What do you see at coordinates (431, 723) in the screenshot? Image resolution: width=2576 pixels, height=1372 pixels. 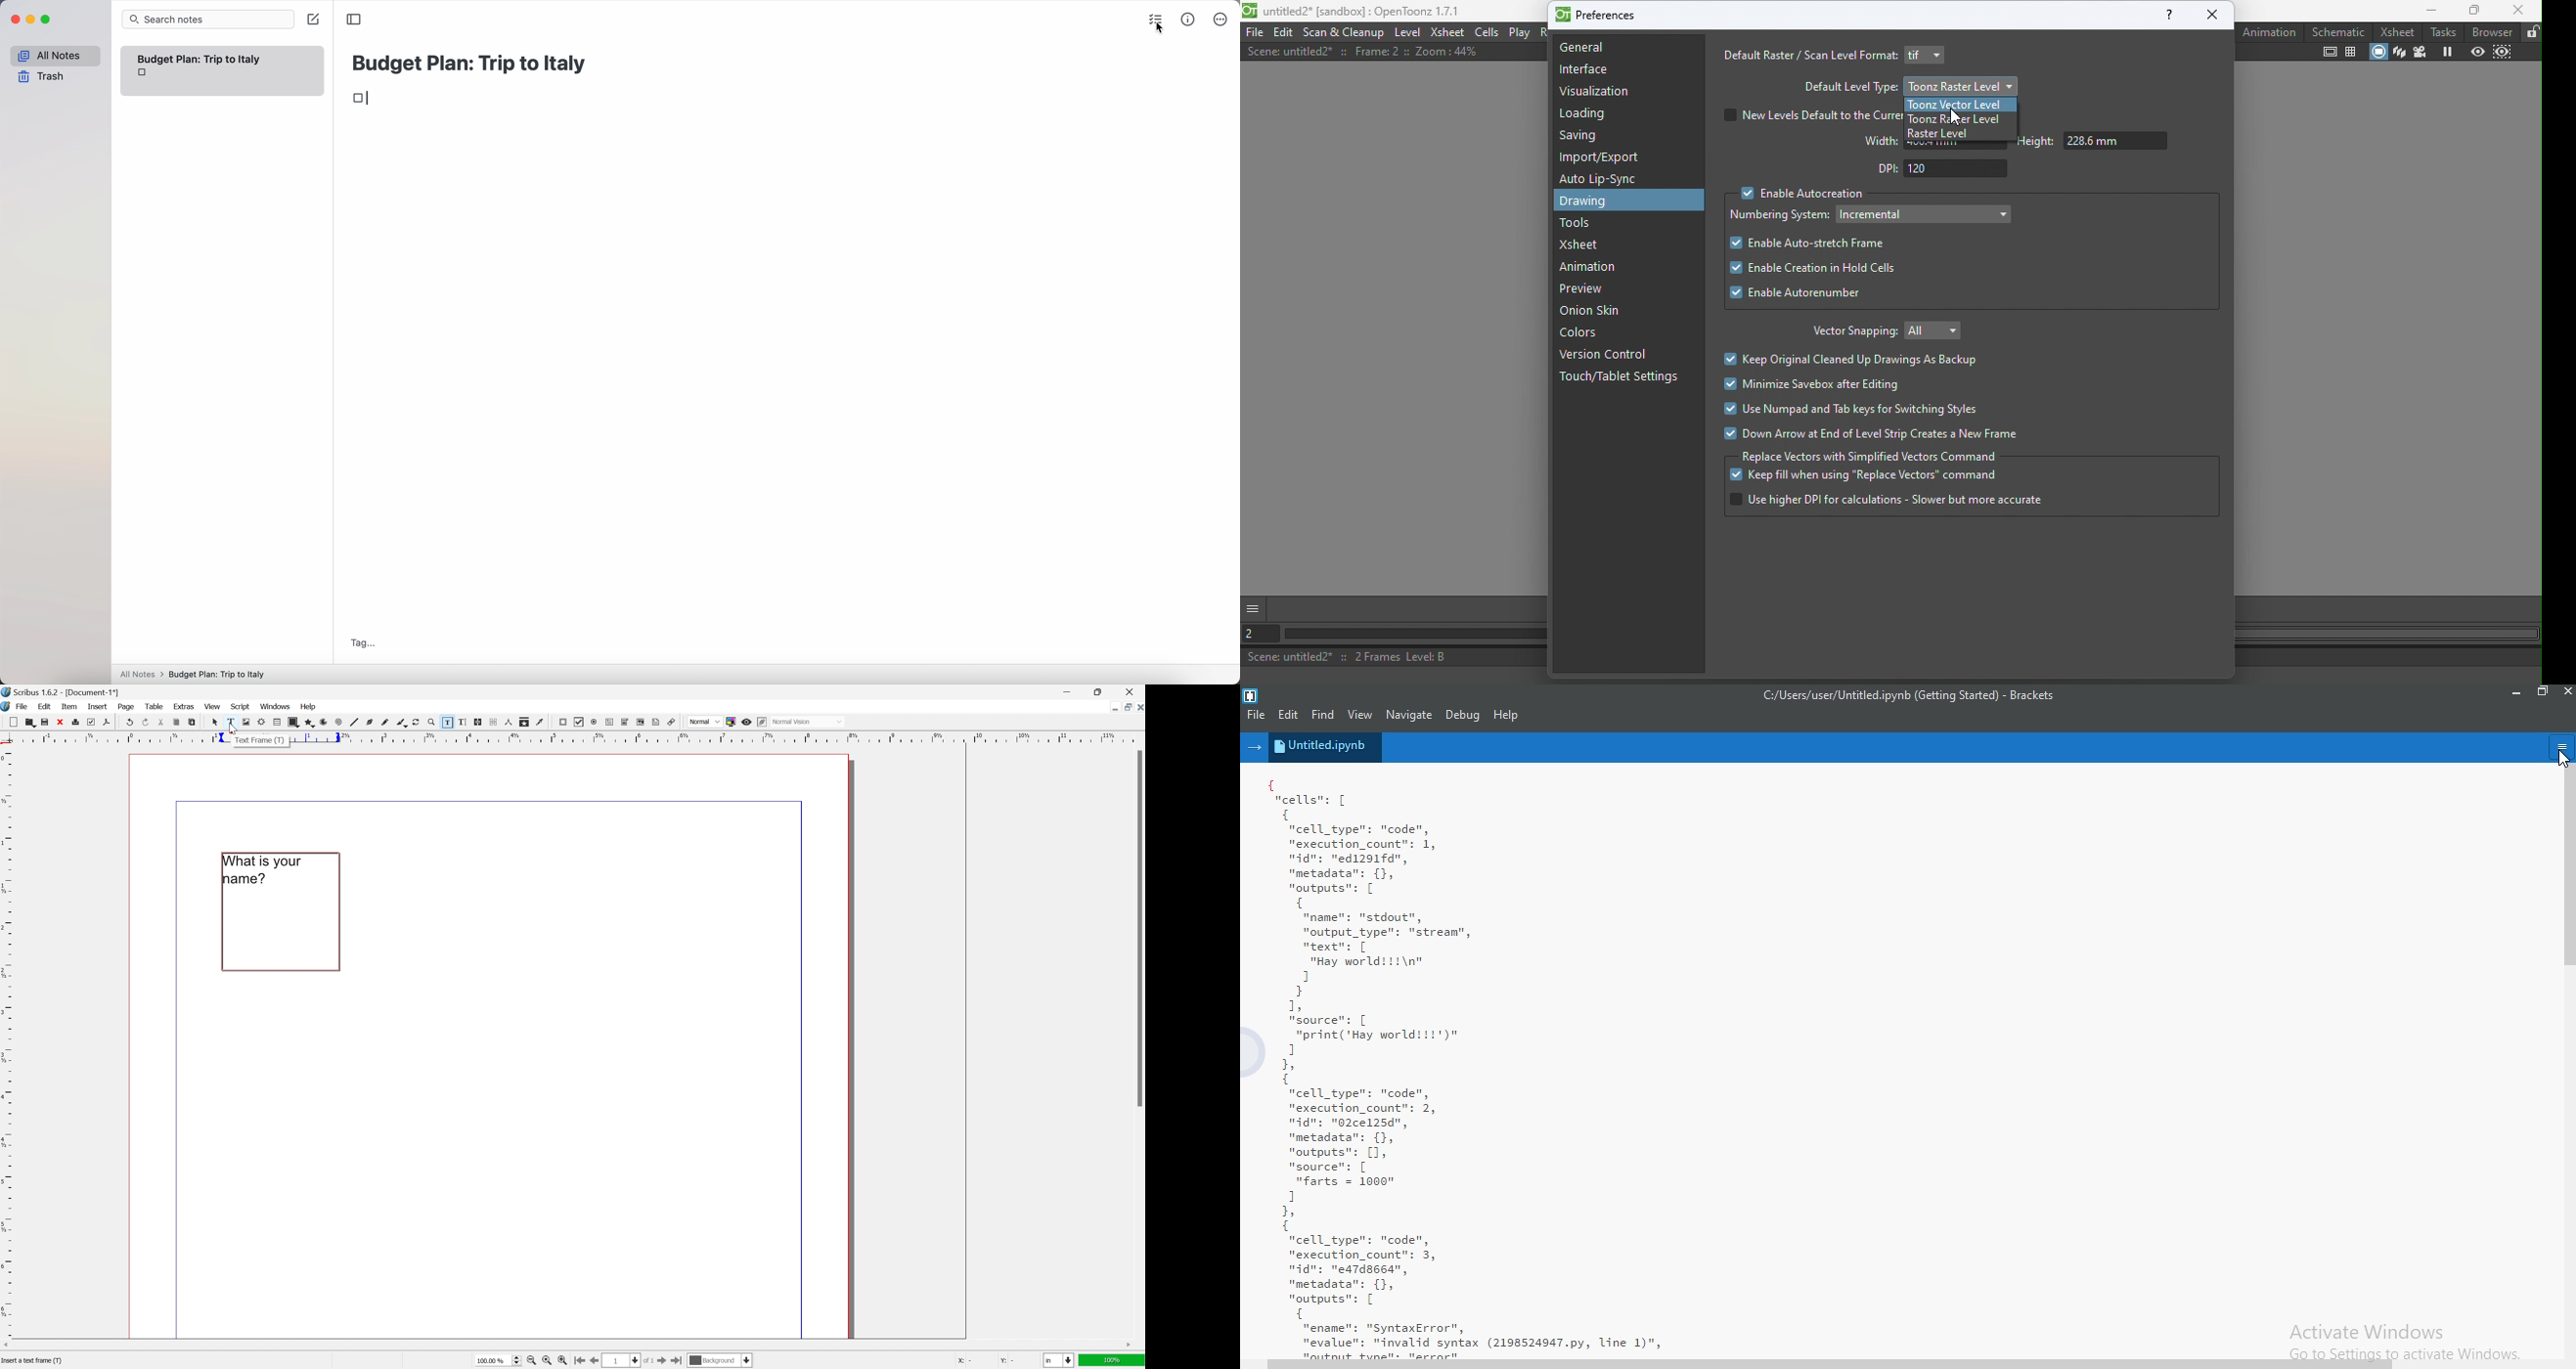 I see `zoom in zoom out` at bounding box center [431, 723].